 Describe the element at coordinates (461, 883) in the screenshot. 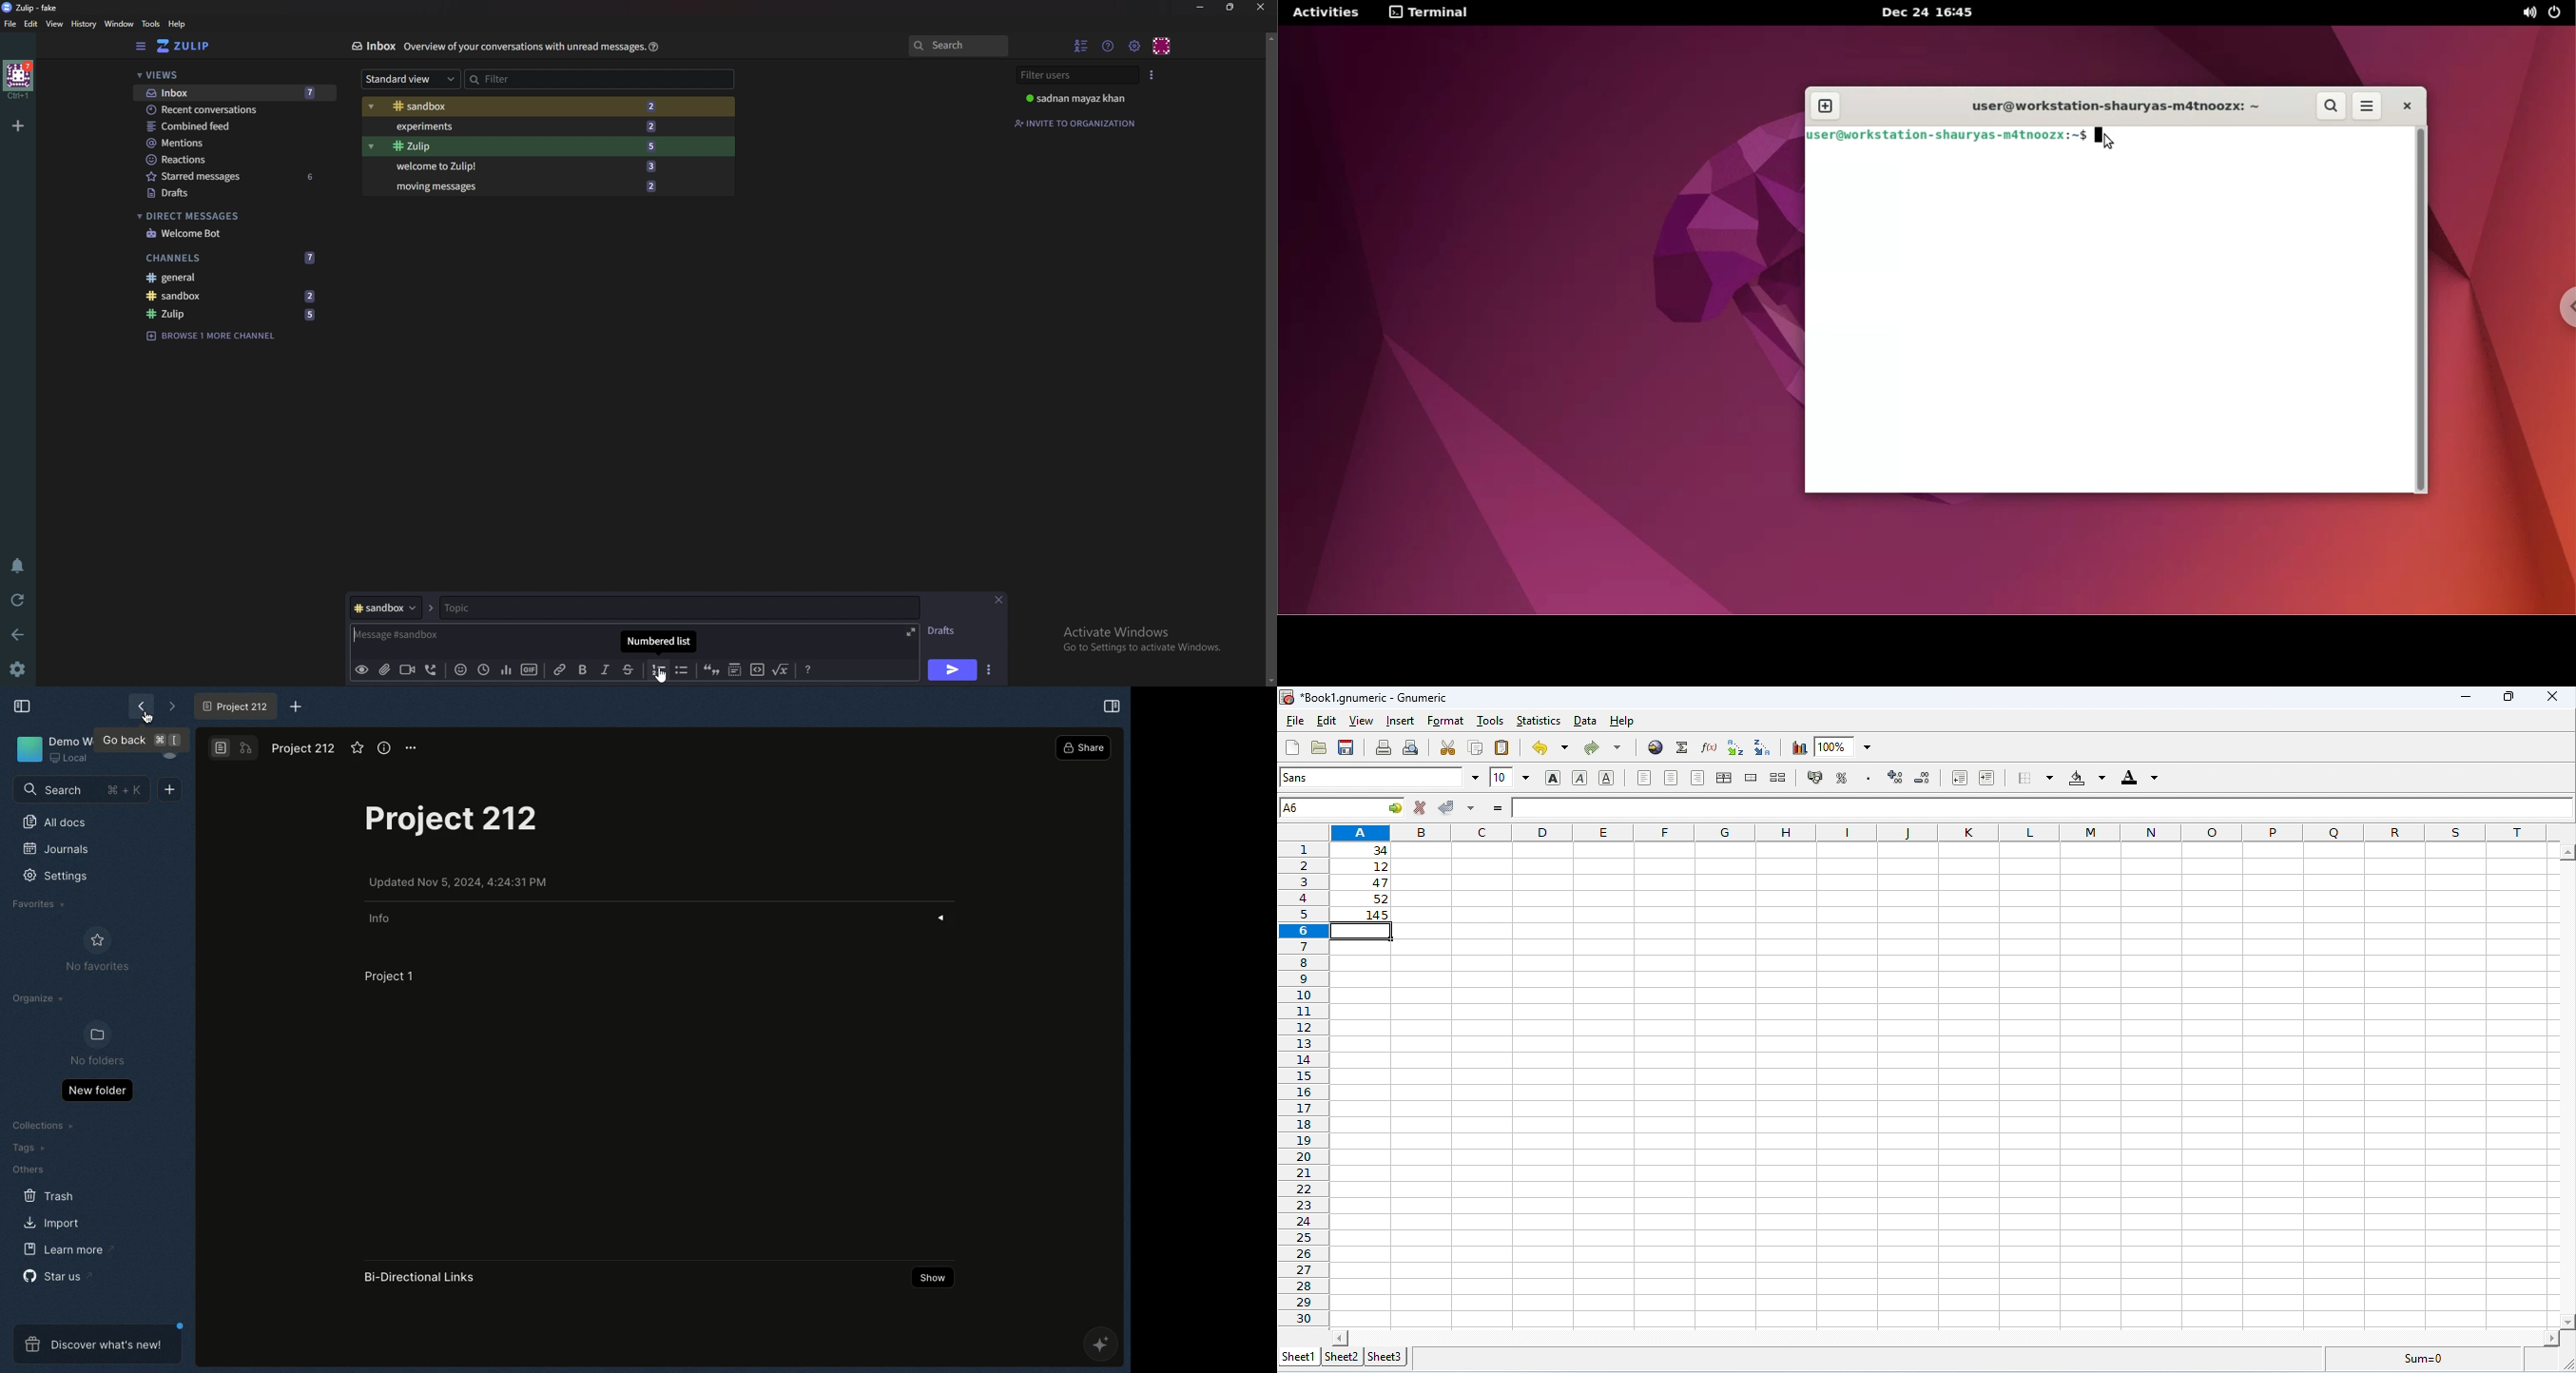

I see `Updated Nov 5, 2024, 4:19:41 PM` at that location.